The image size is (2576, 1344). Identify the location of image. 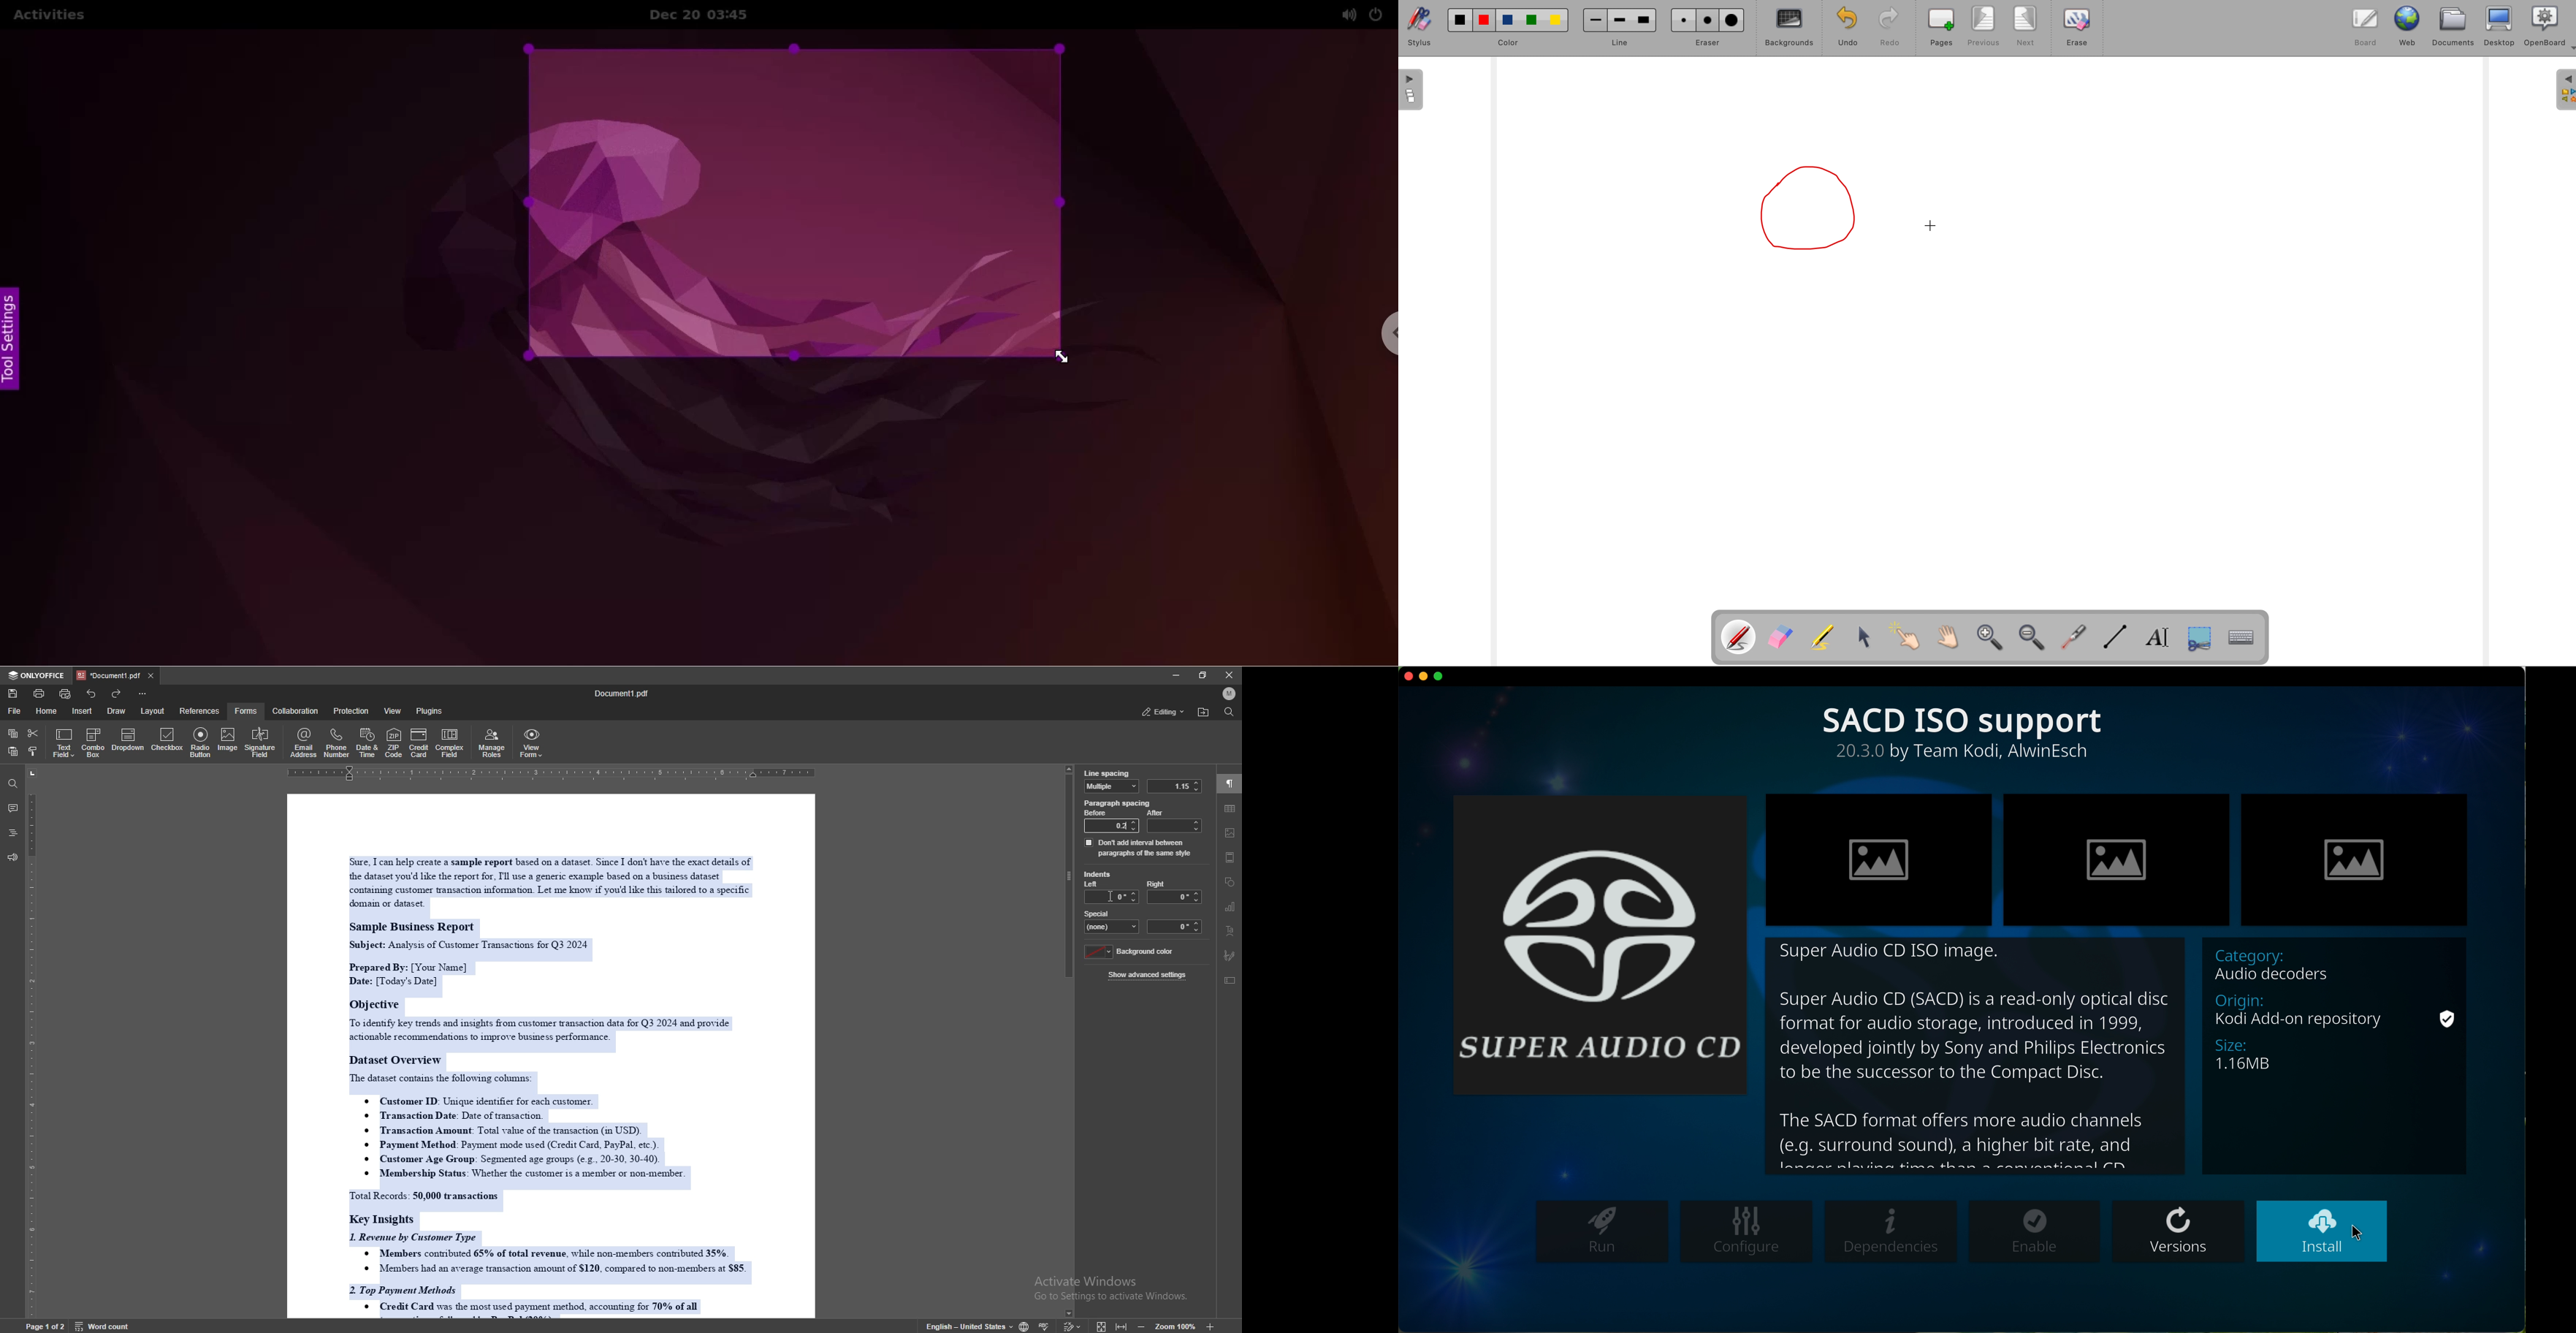
(1880, 860).